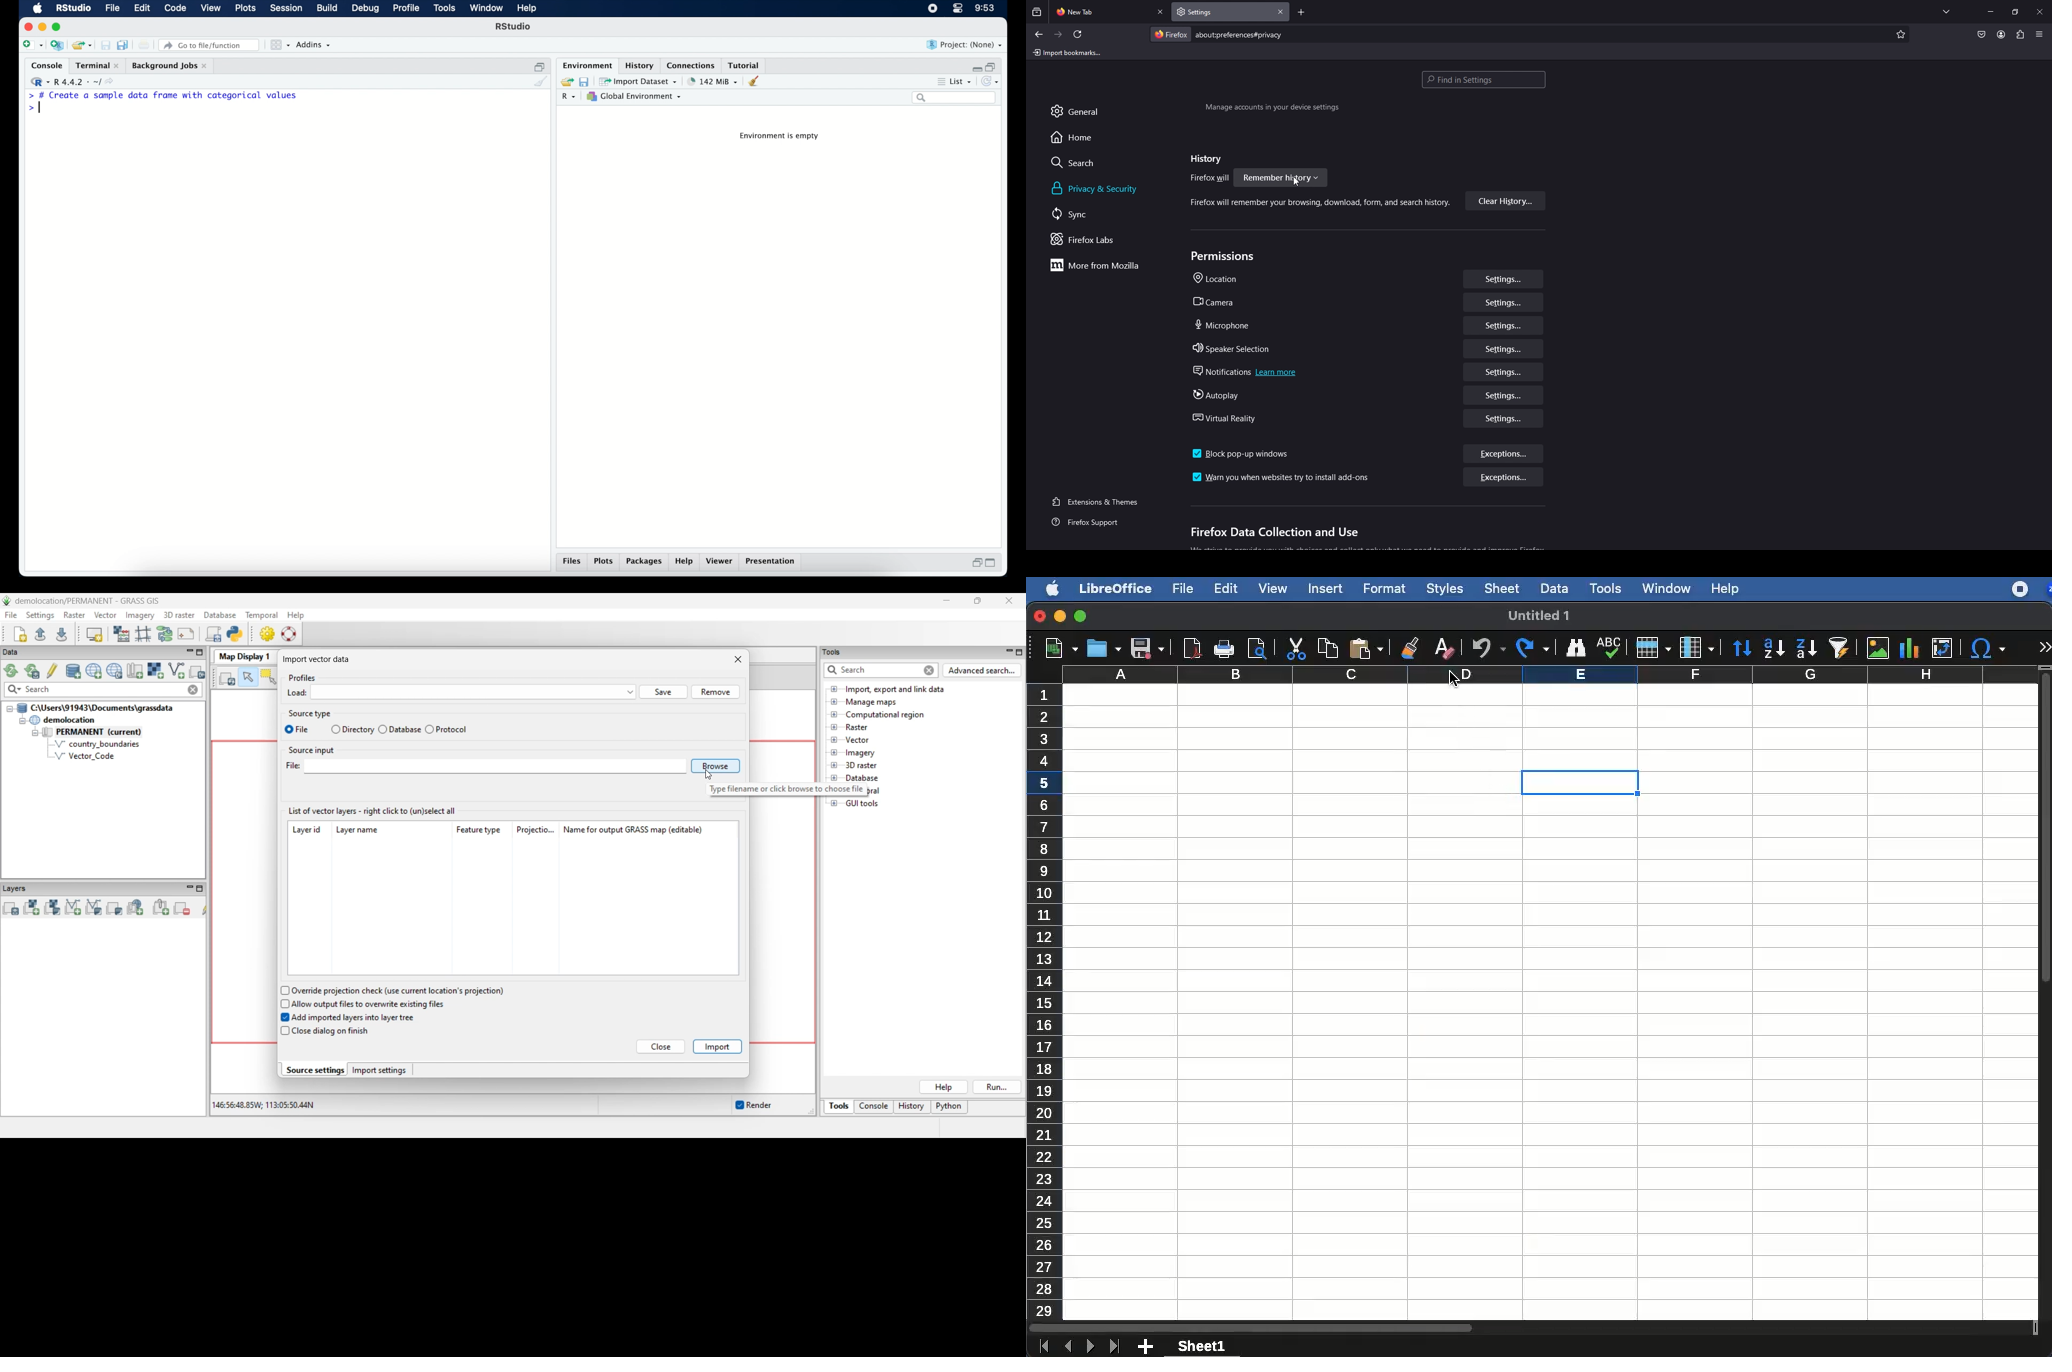 The width and height of the screenshot is (2072, 1372). Describe the element at coordinates (965, 44) in the screenshot. I see `project (none)` at that location.